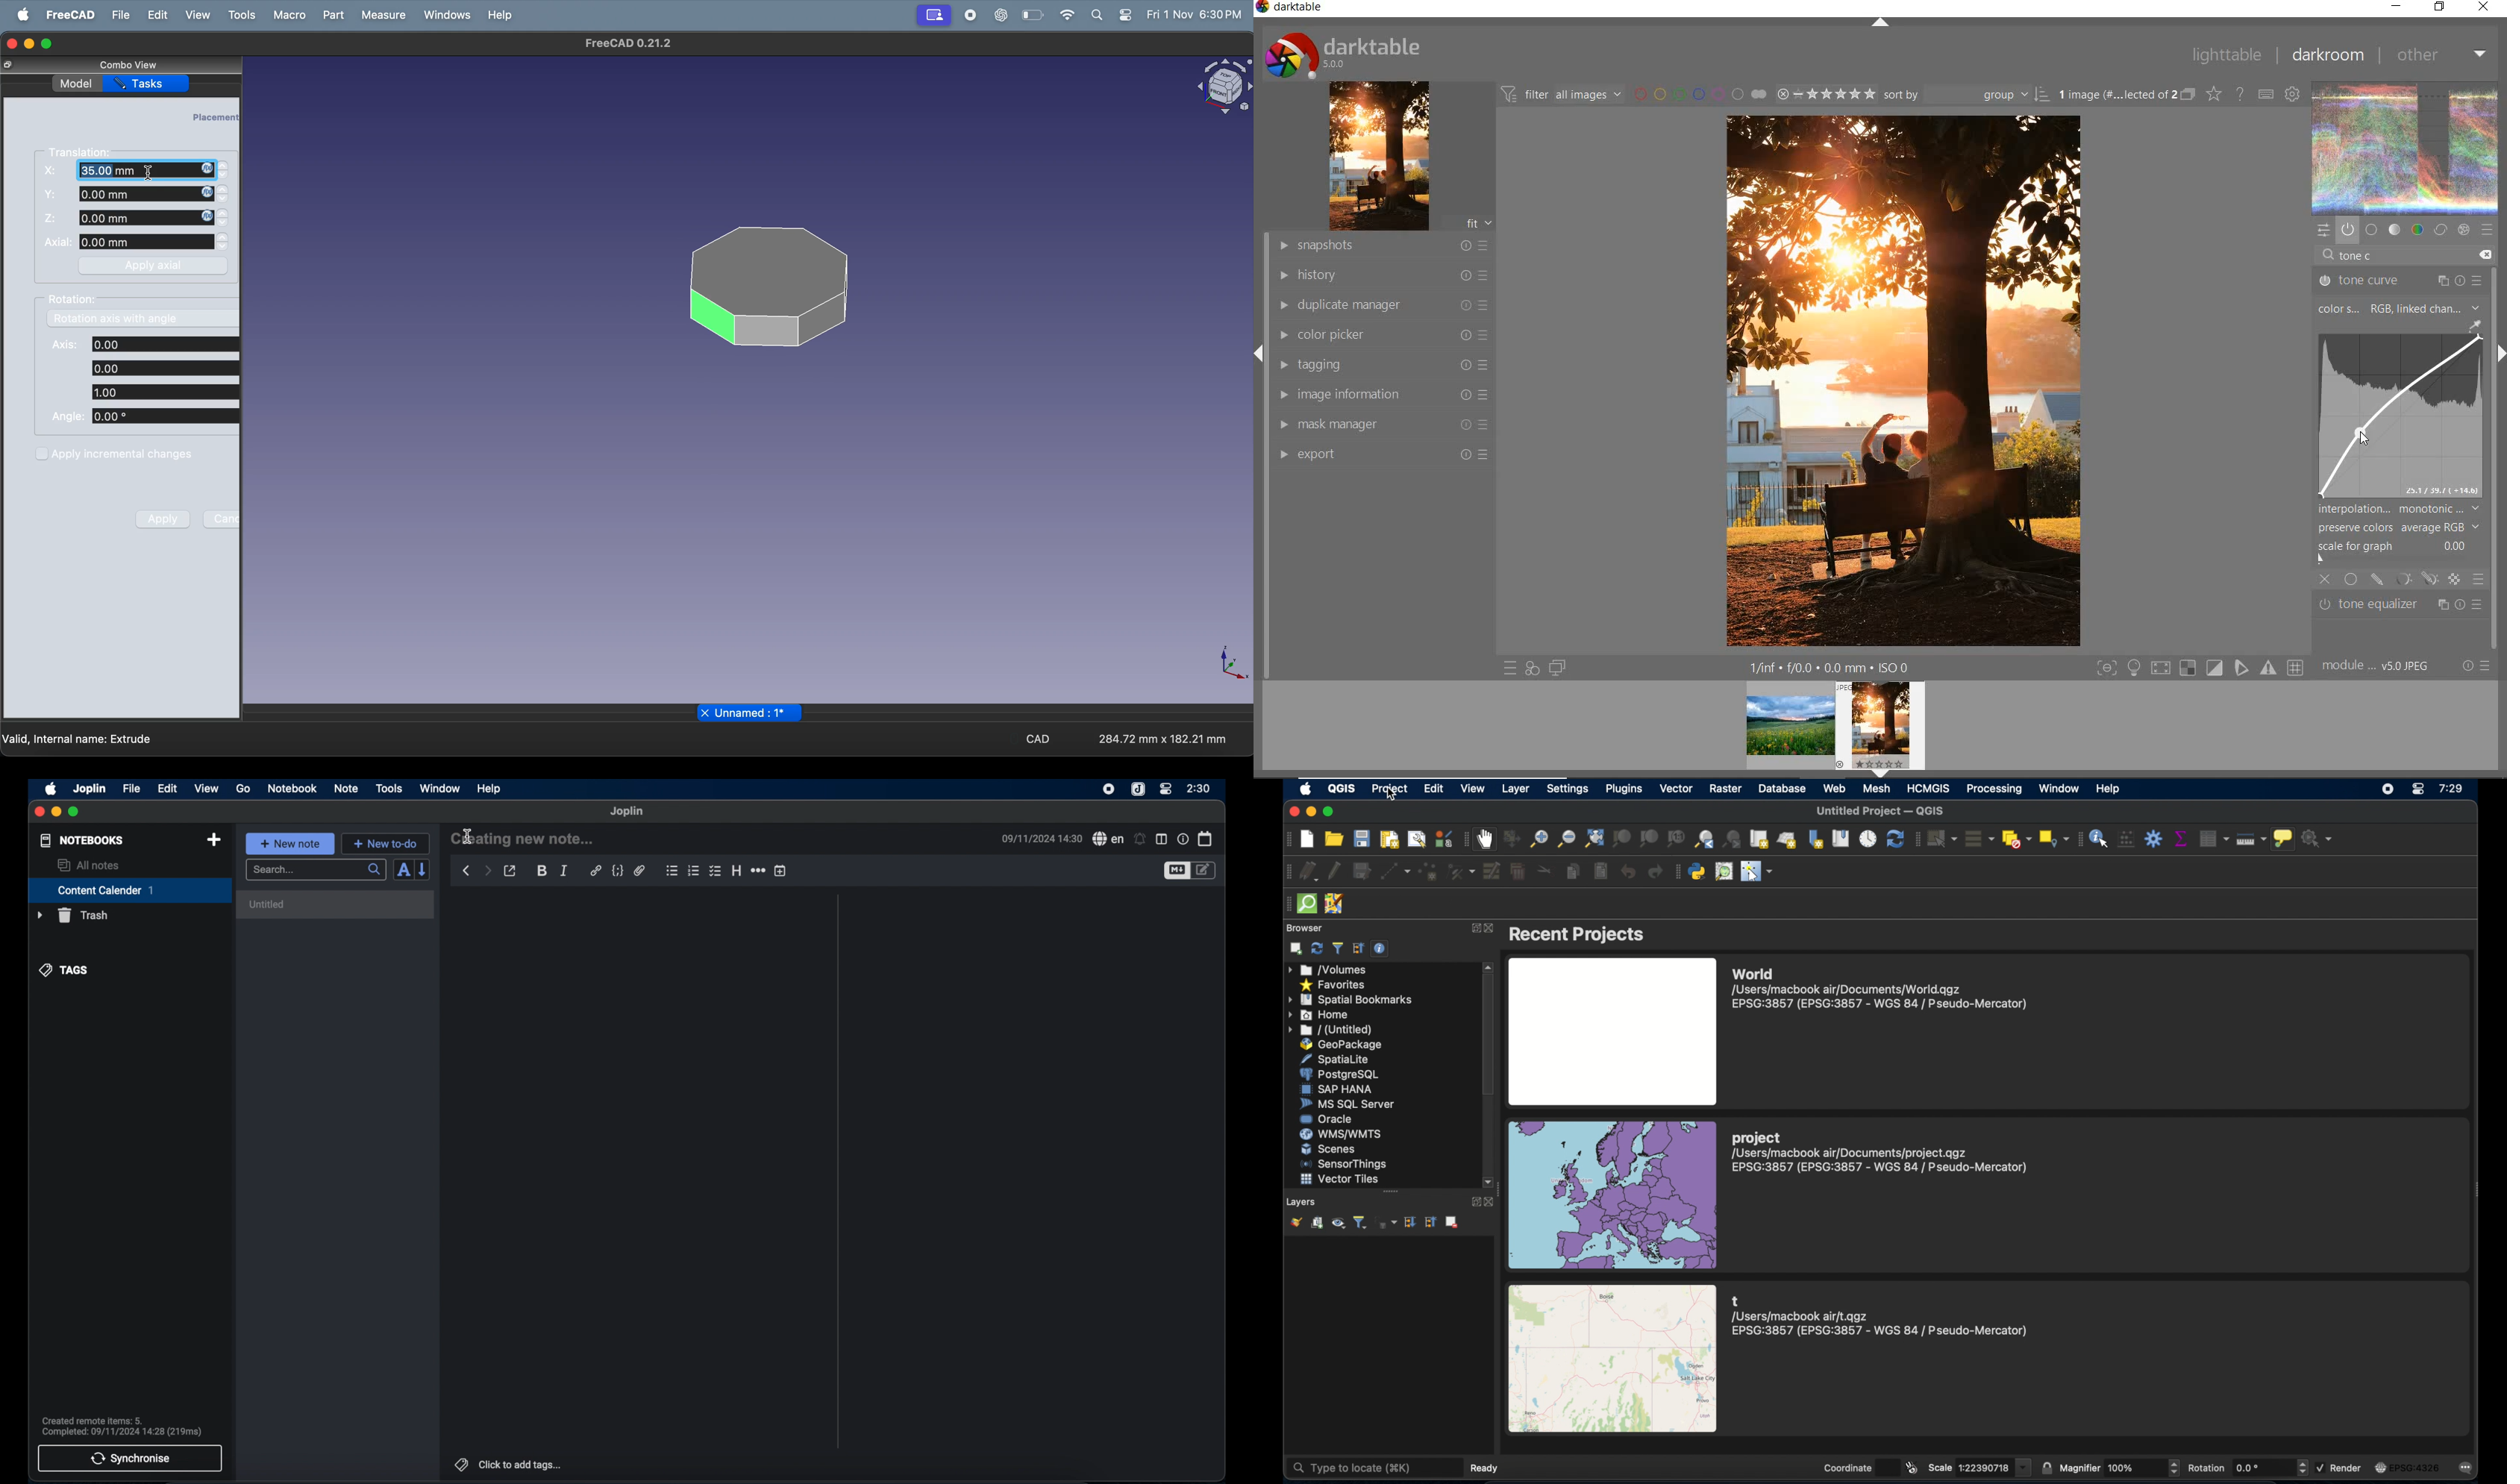  I want to click on calendar icon, so click(1206, 839).